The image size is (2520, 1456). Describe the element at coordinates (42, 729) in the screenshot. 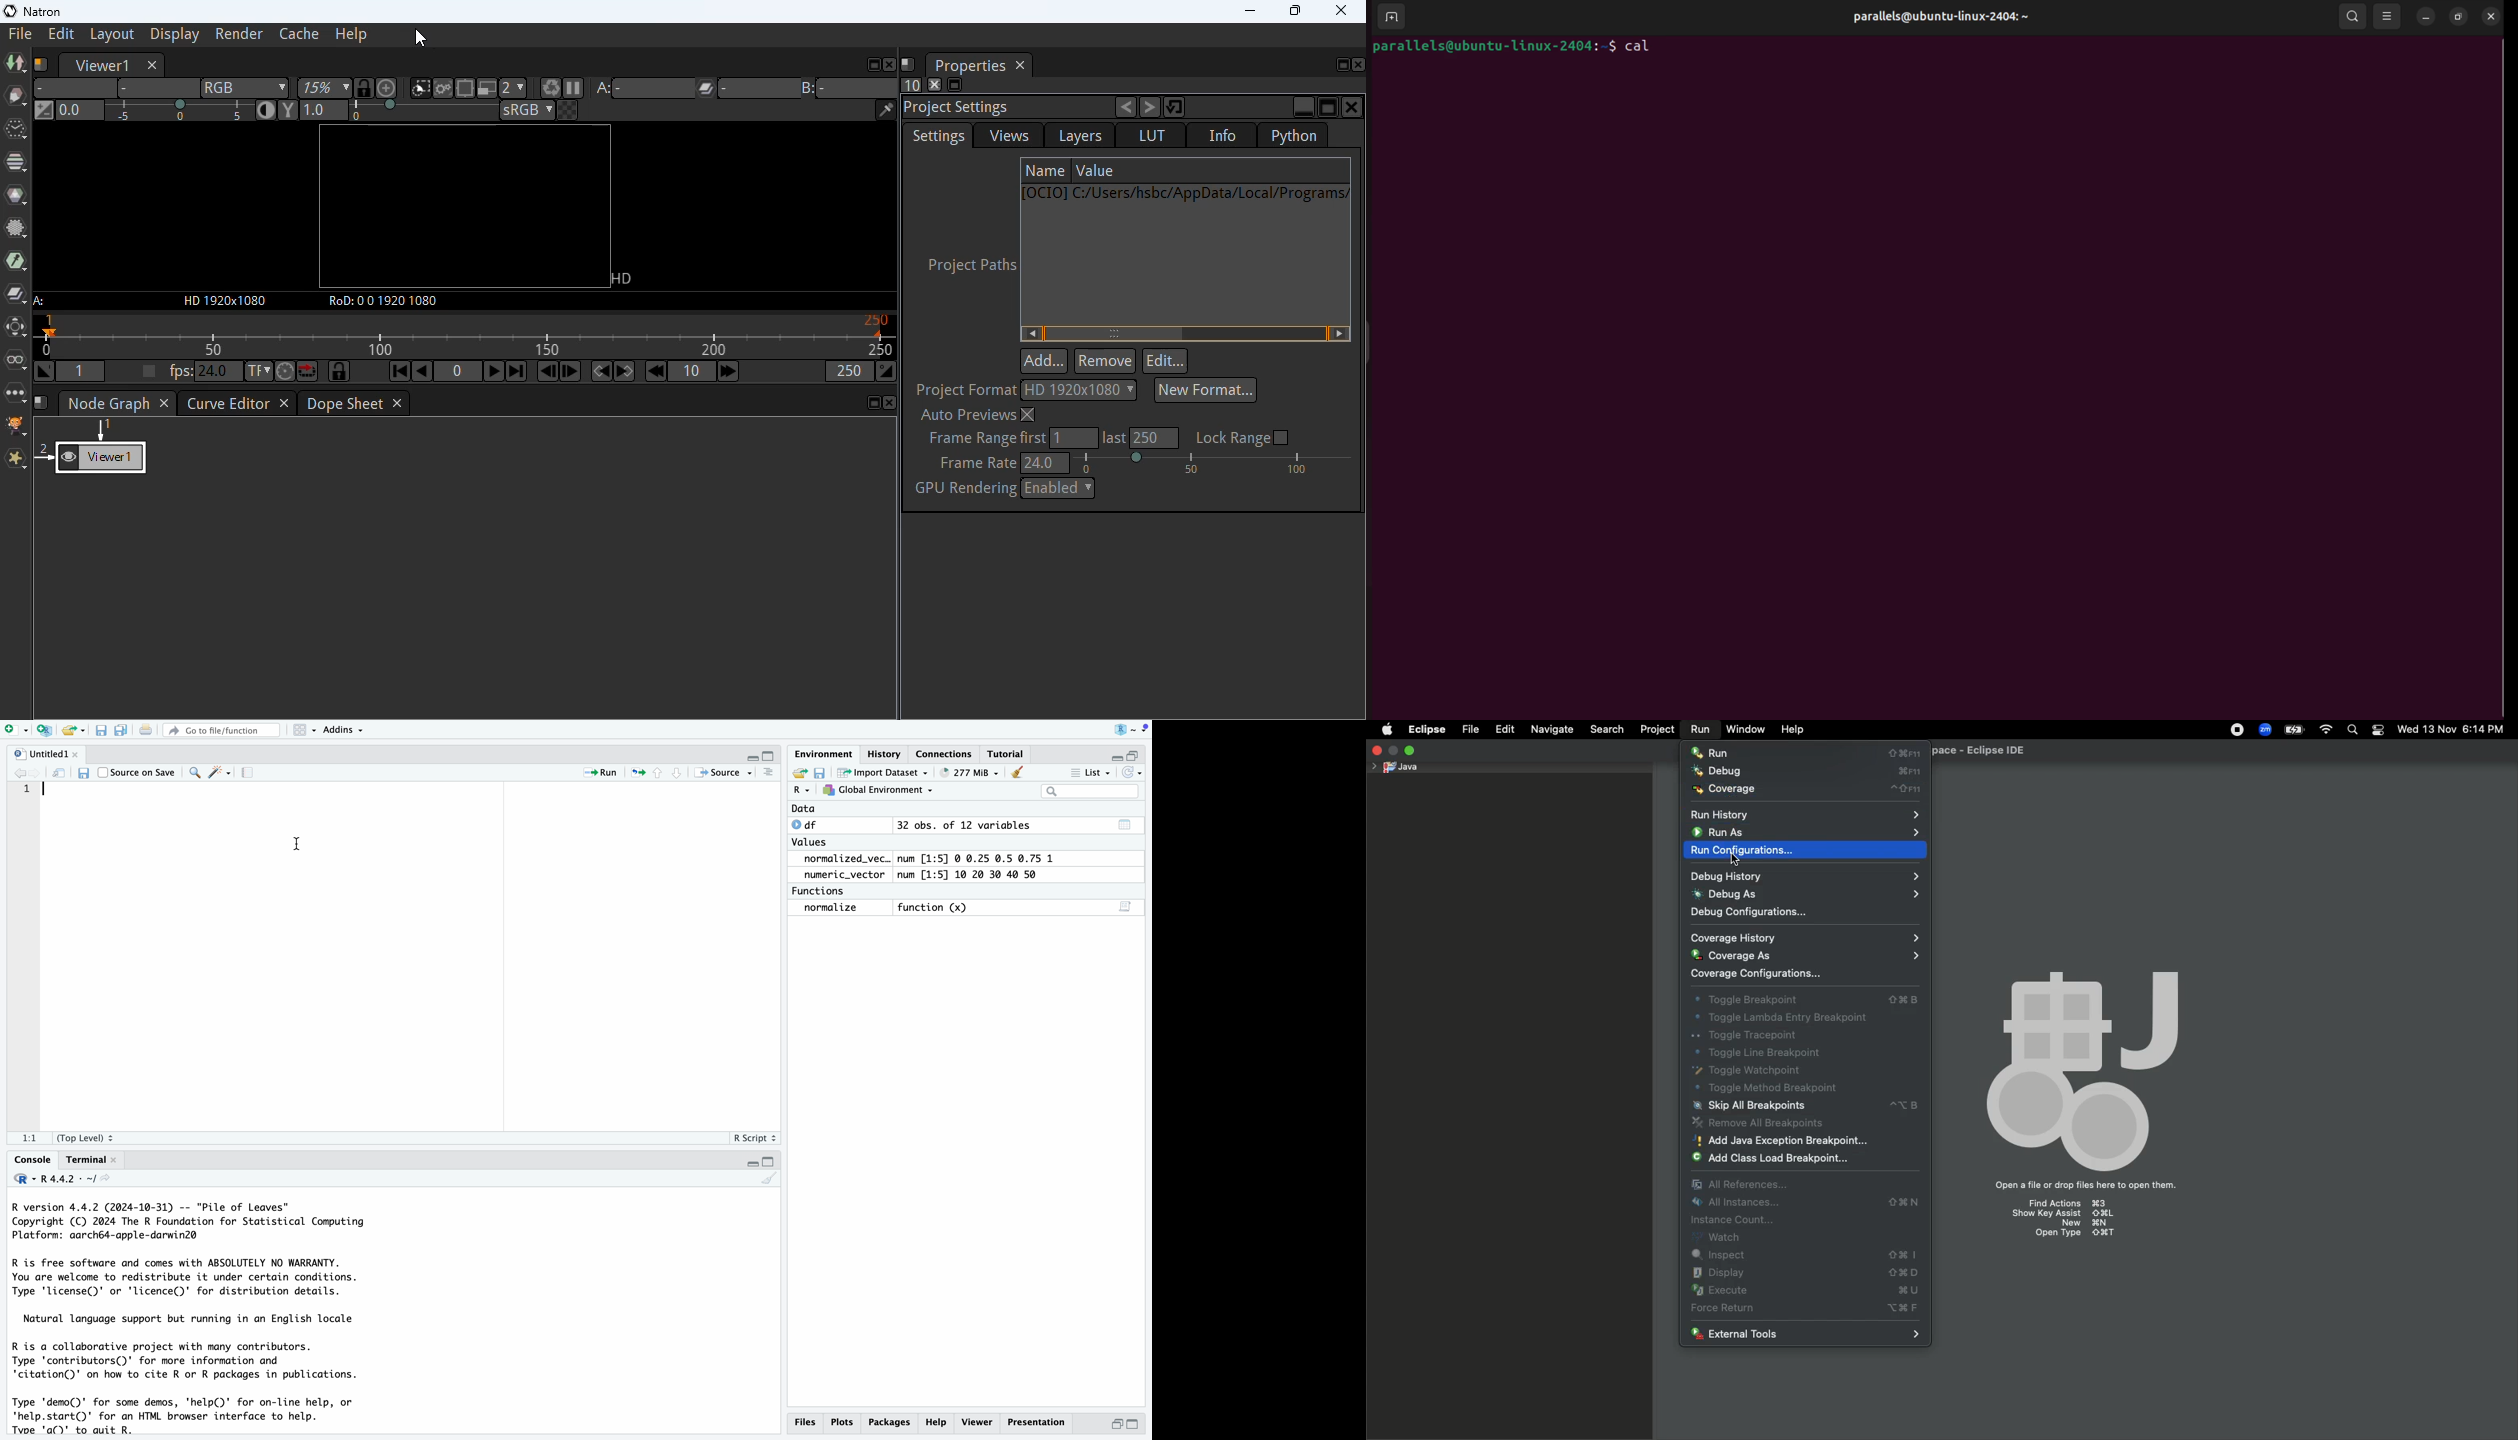

I see `new project` at that location.